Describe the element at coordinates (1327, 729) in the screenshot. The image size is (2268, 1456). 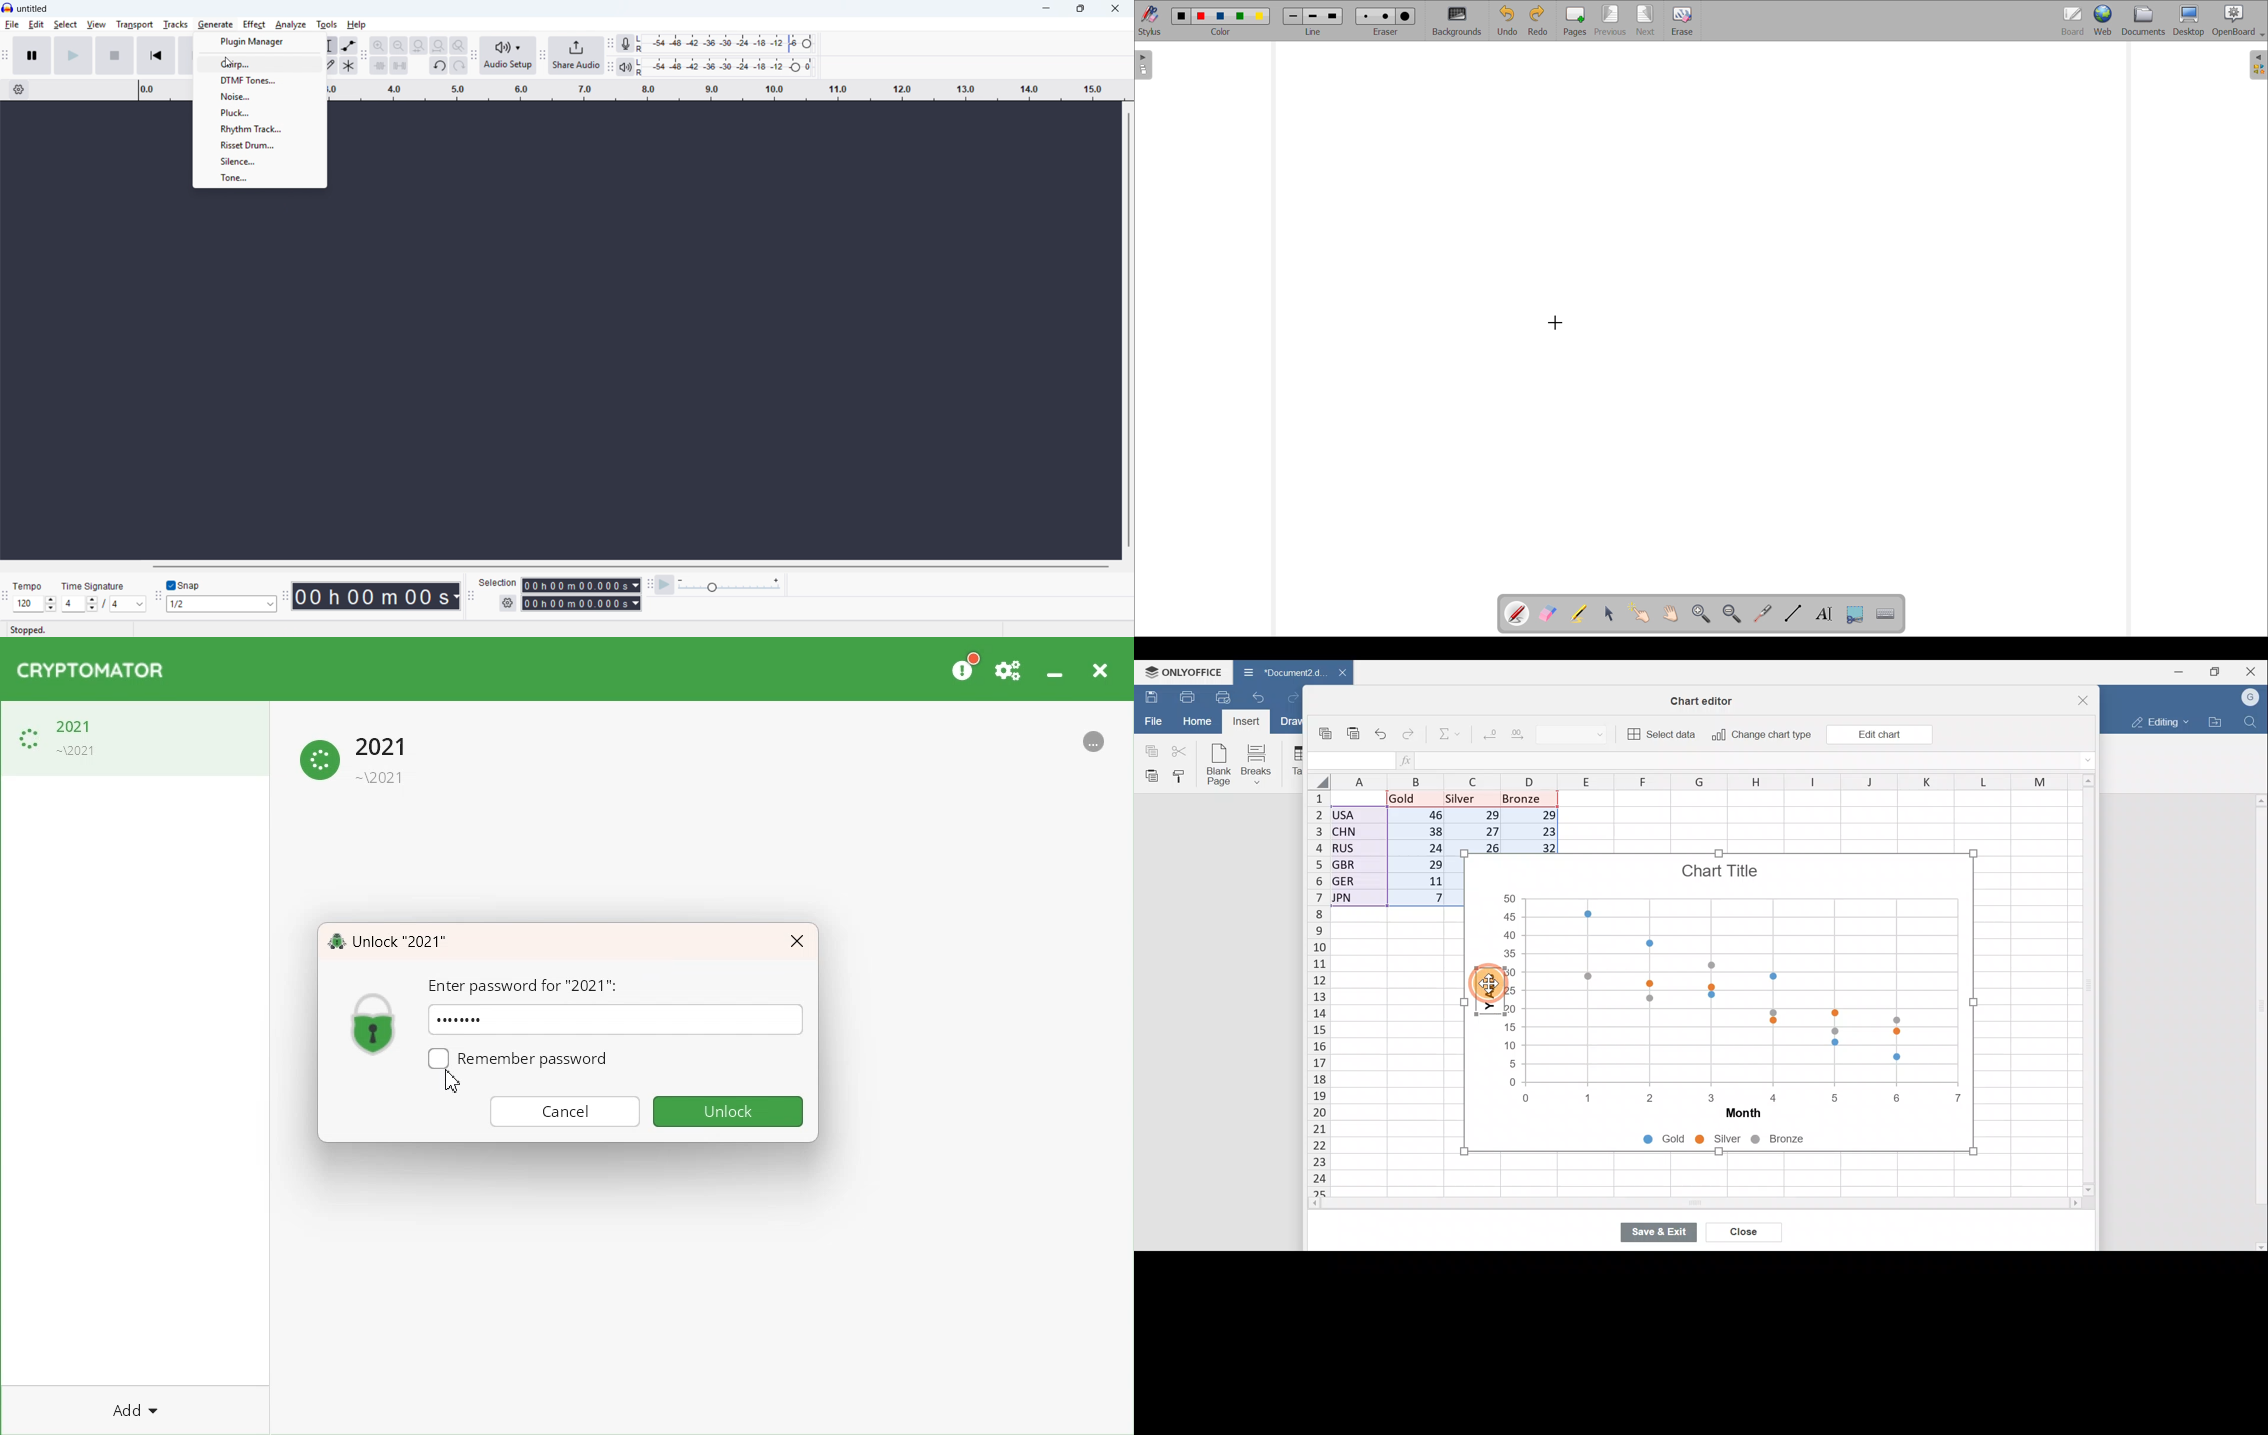
I see `Copy` at that location.